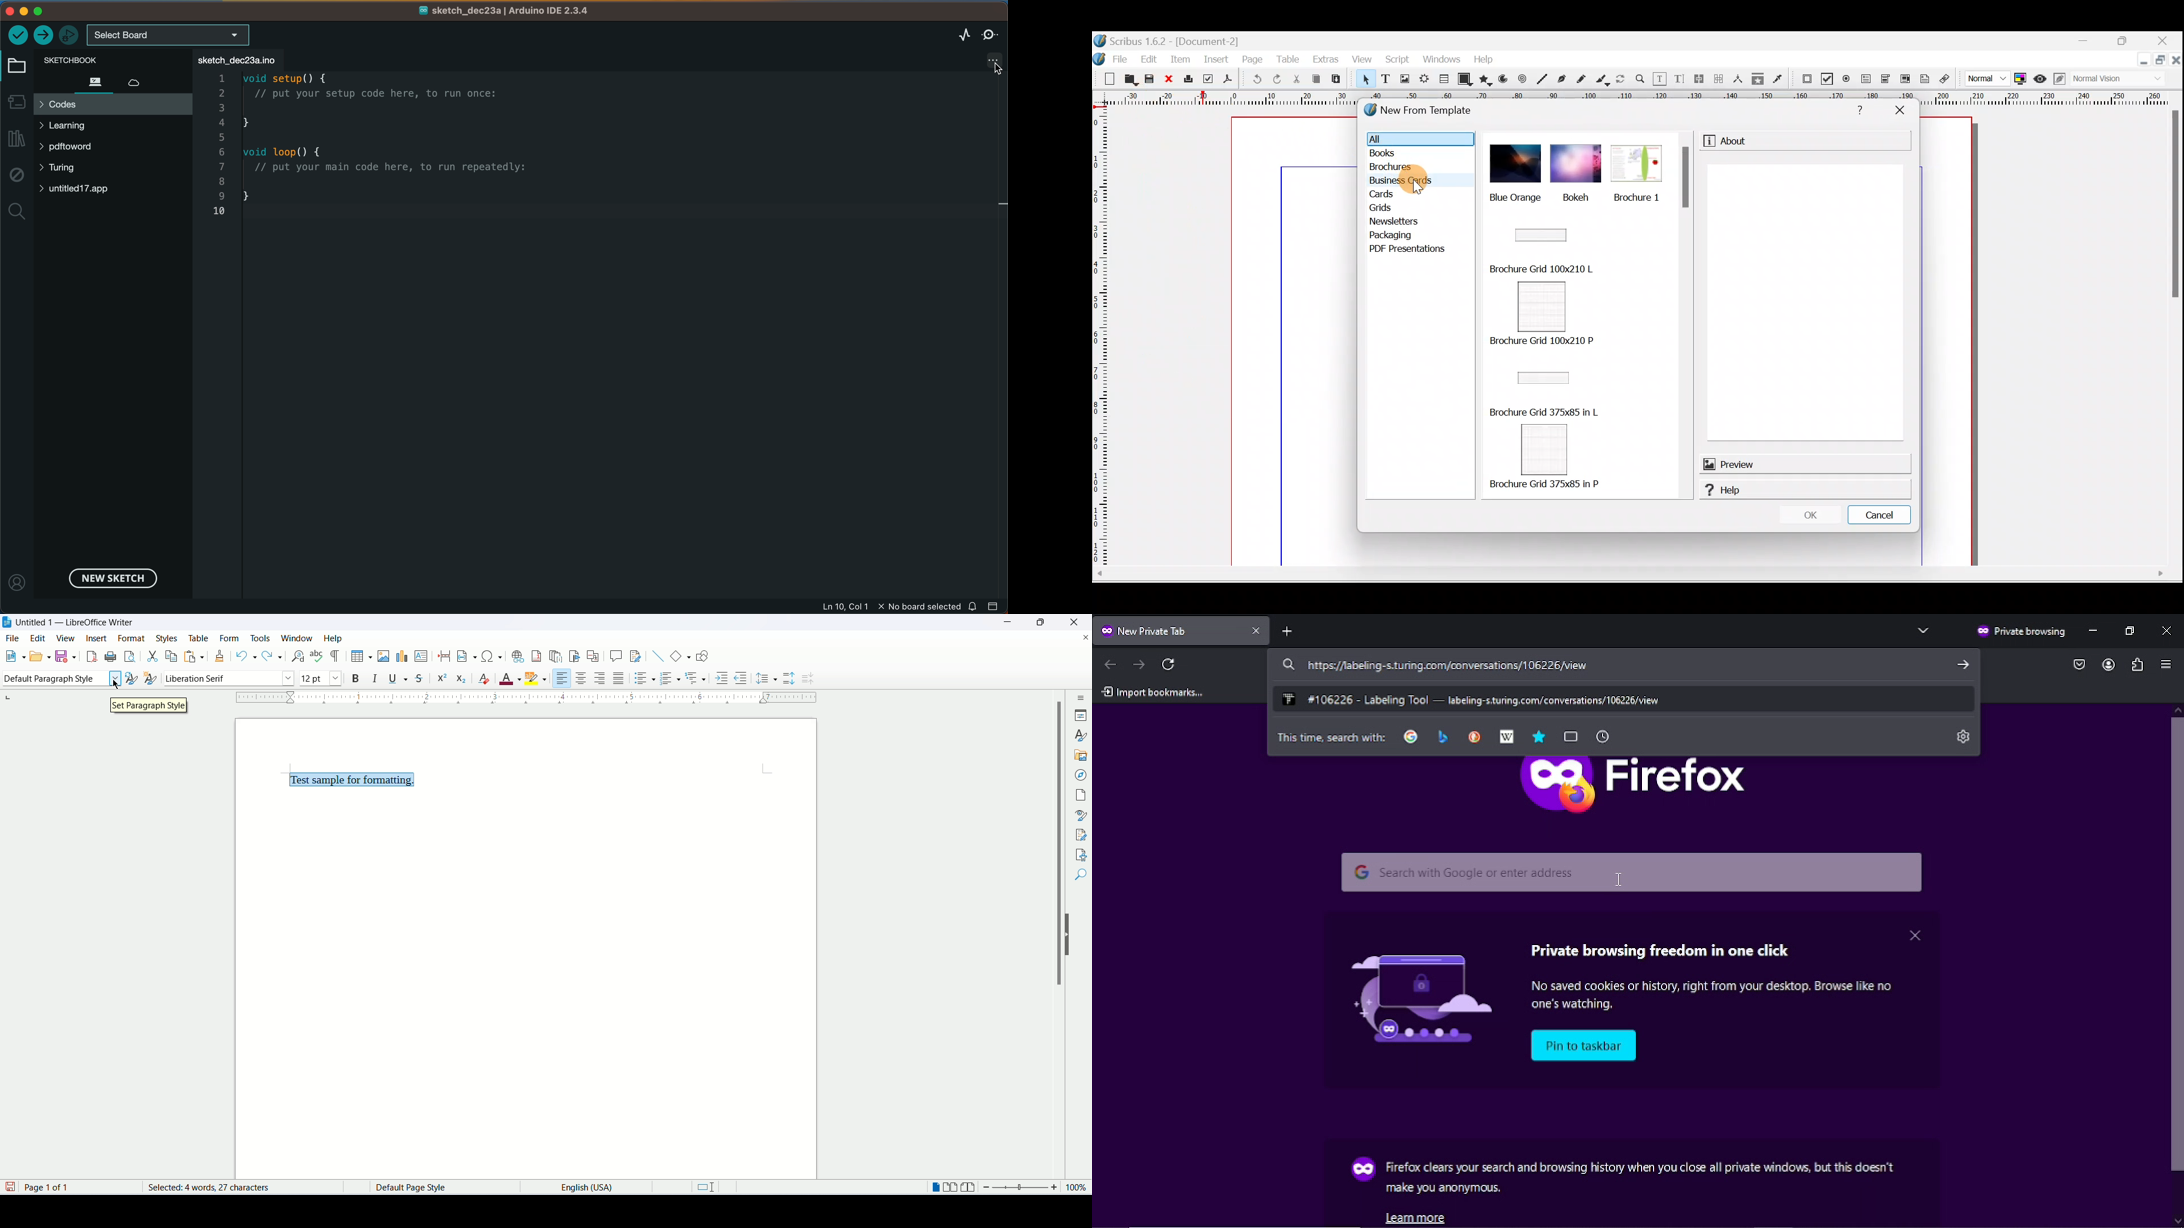  Describe the element at coordinates (1112, 58) in the screenshot. I see `File` at that location.